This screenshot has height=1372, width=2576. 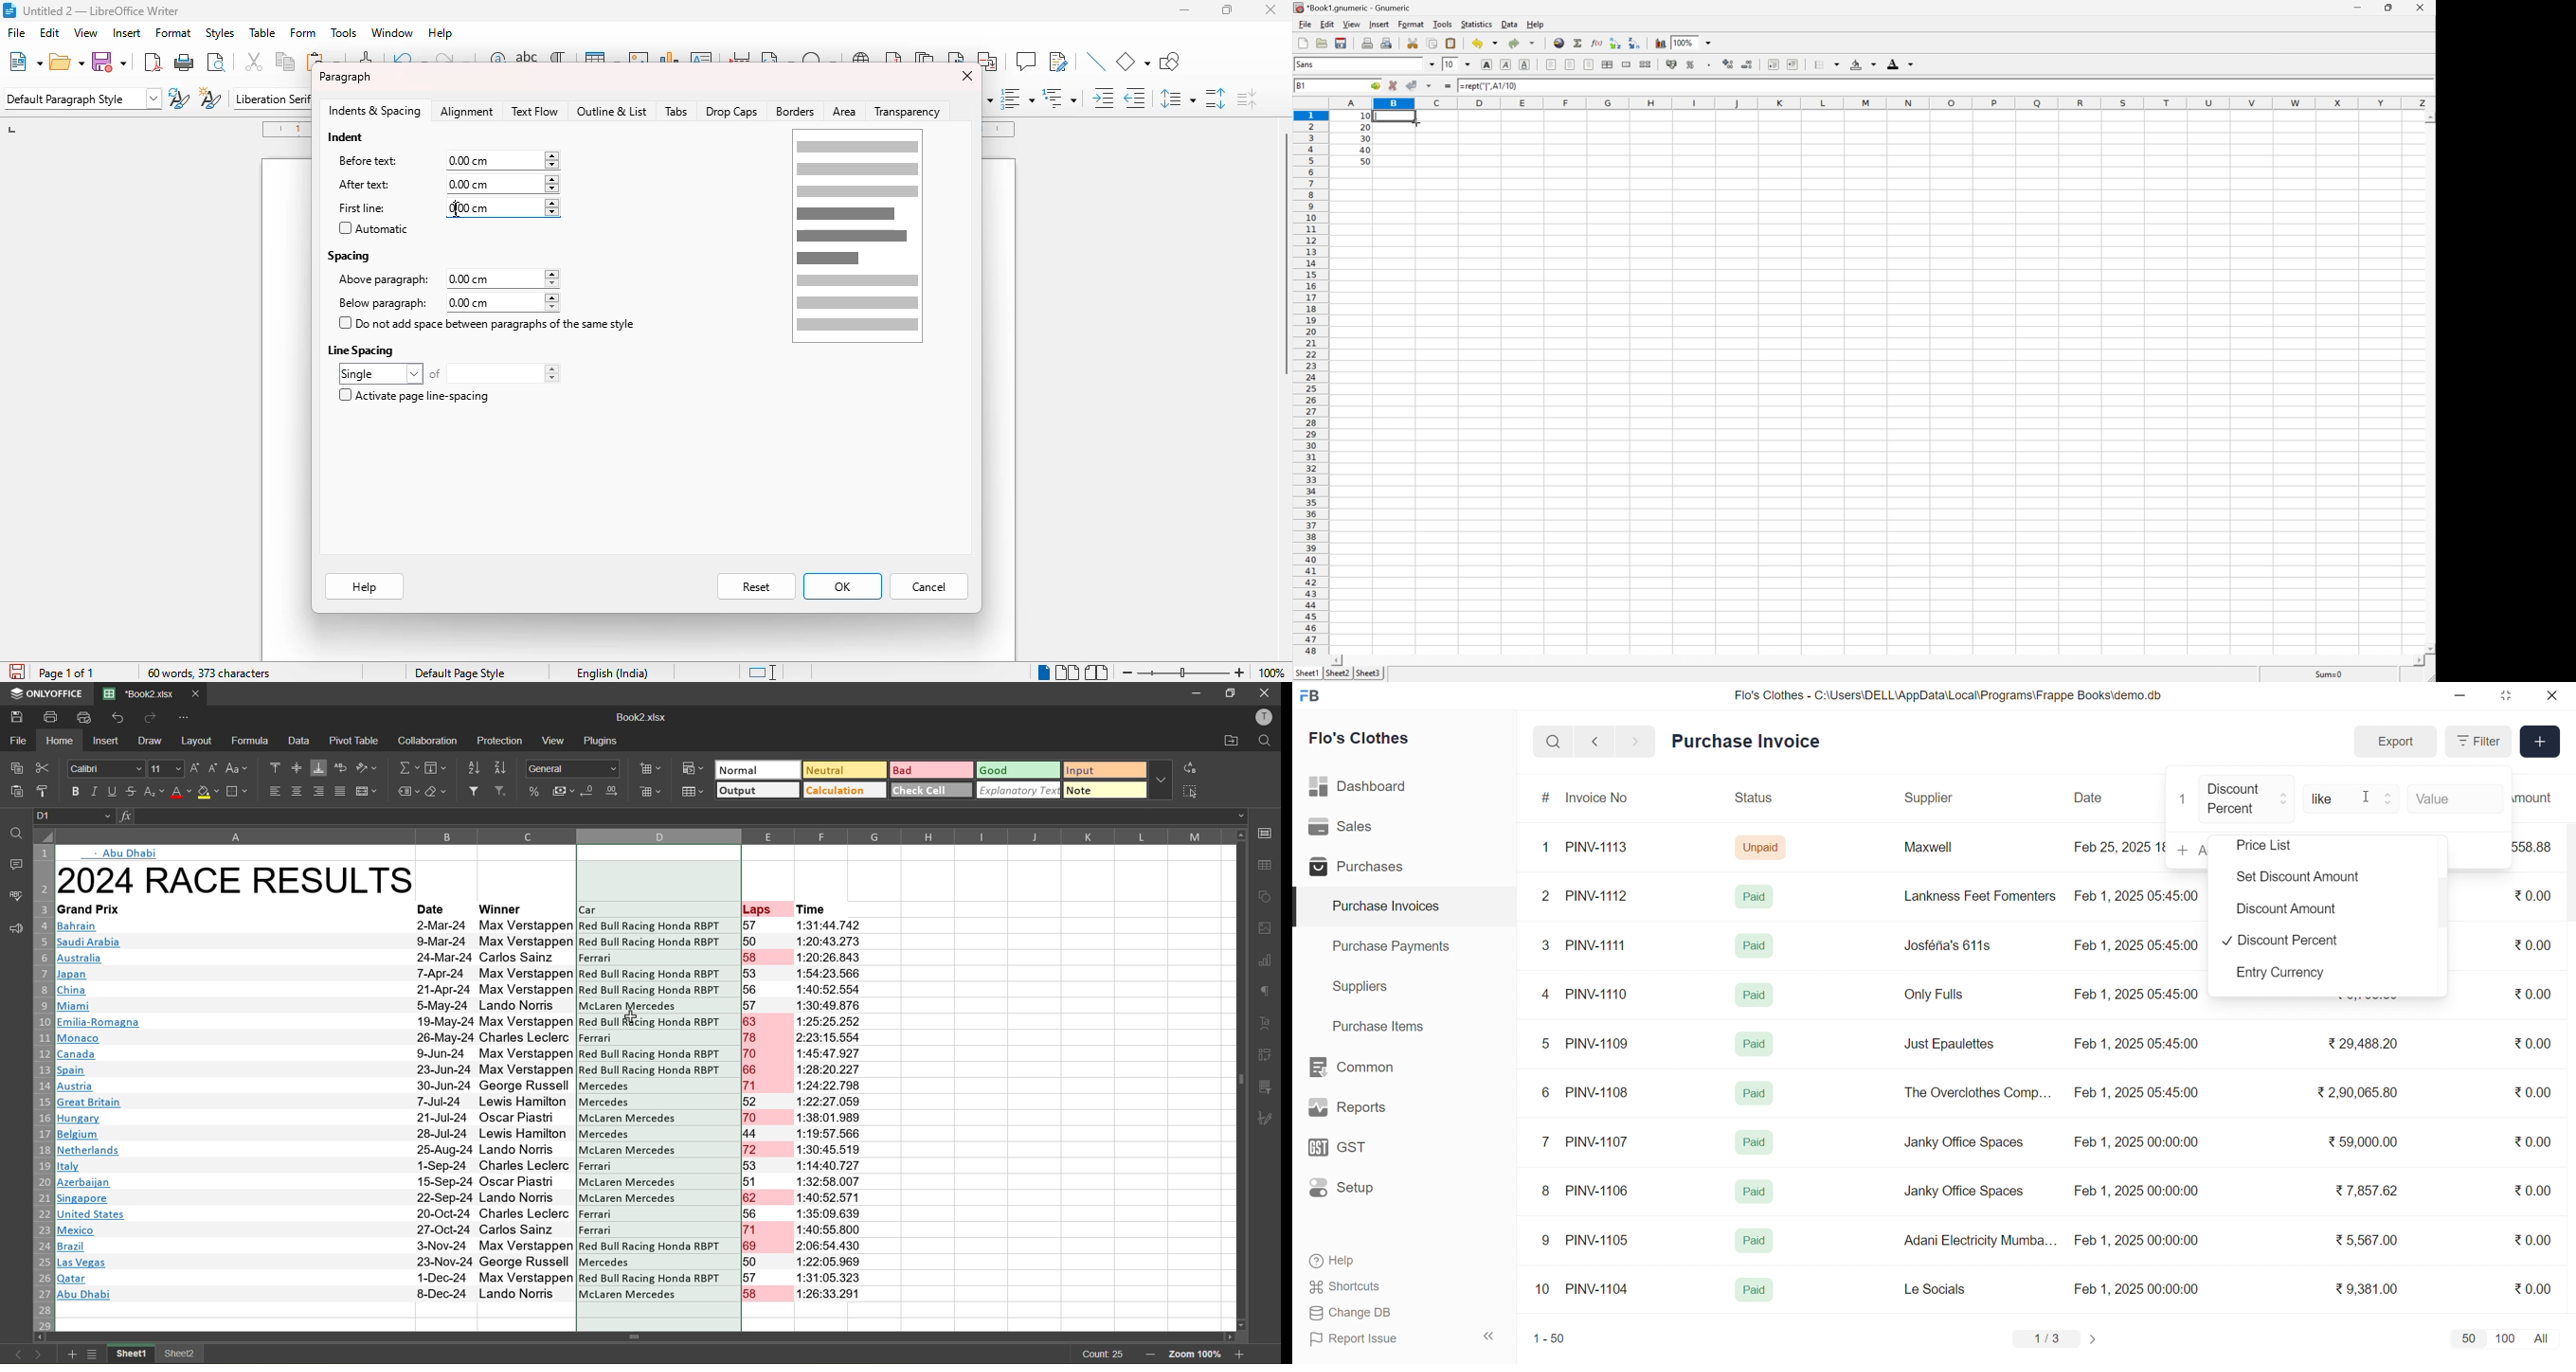 I want to click on PINV-1104, so click(x=1599, y=1289).